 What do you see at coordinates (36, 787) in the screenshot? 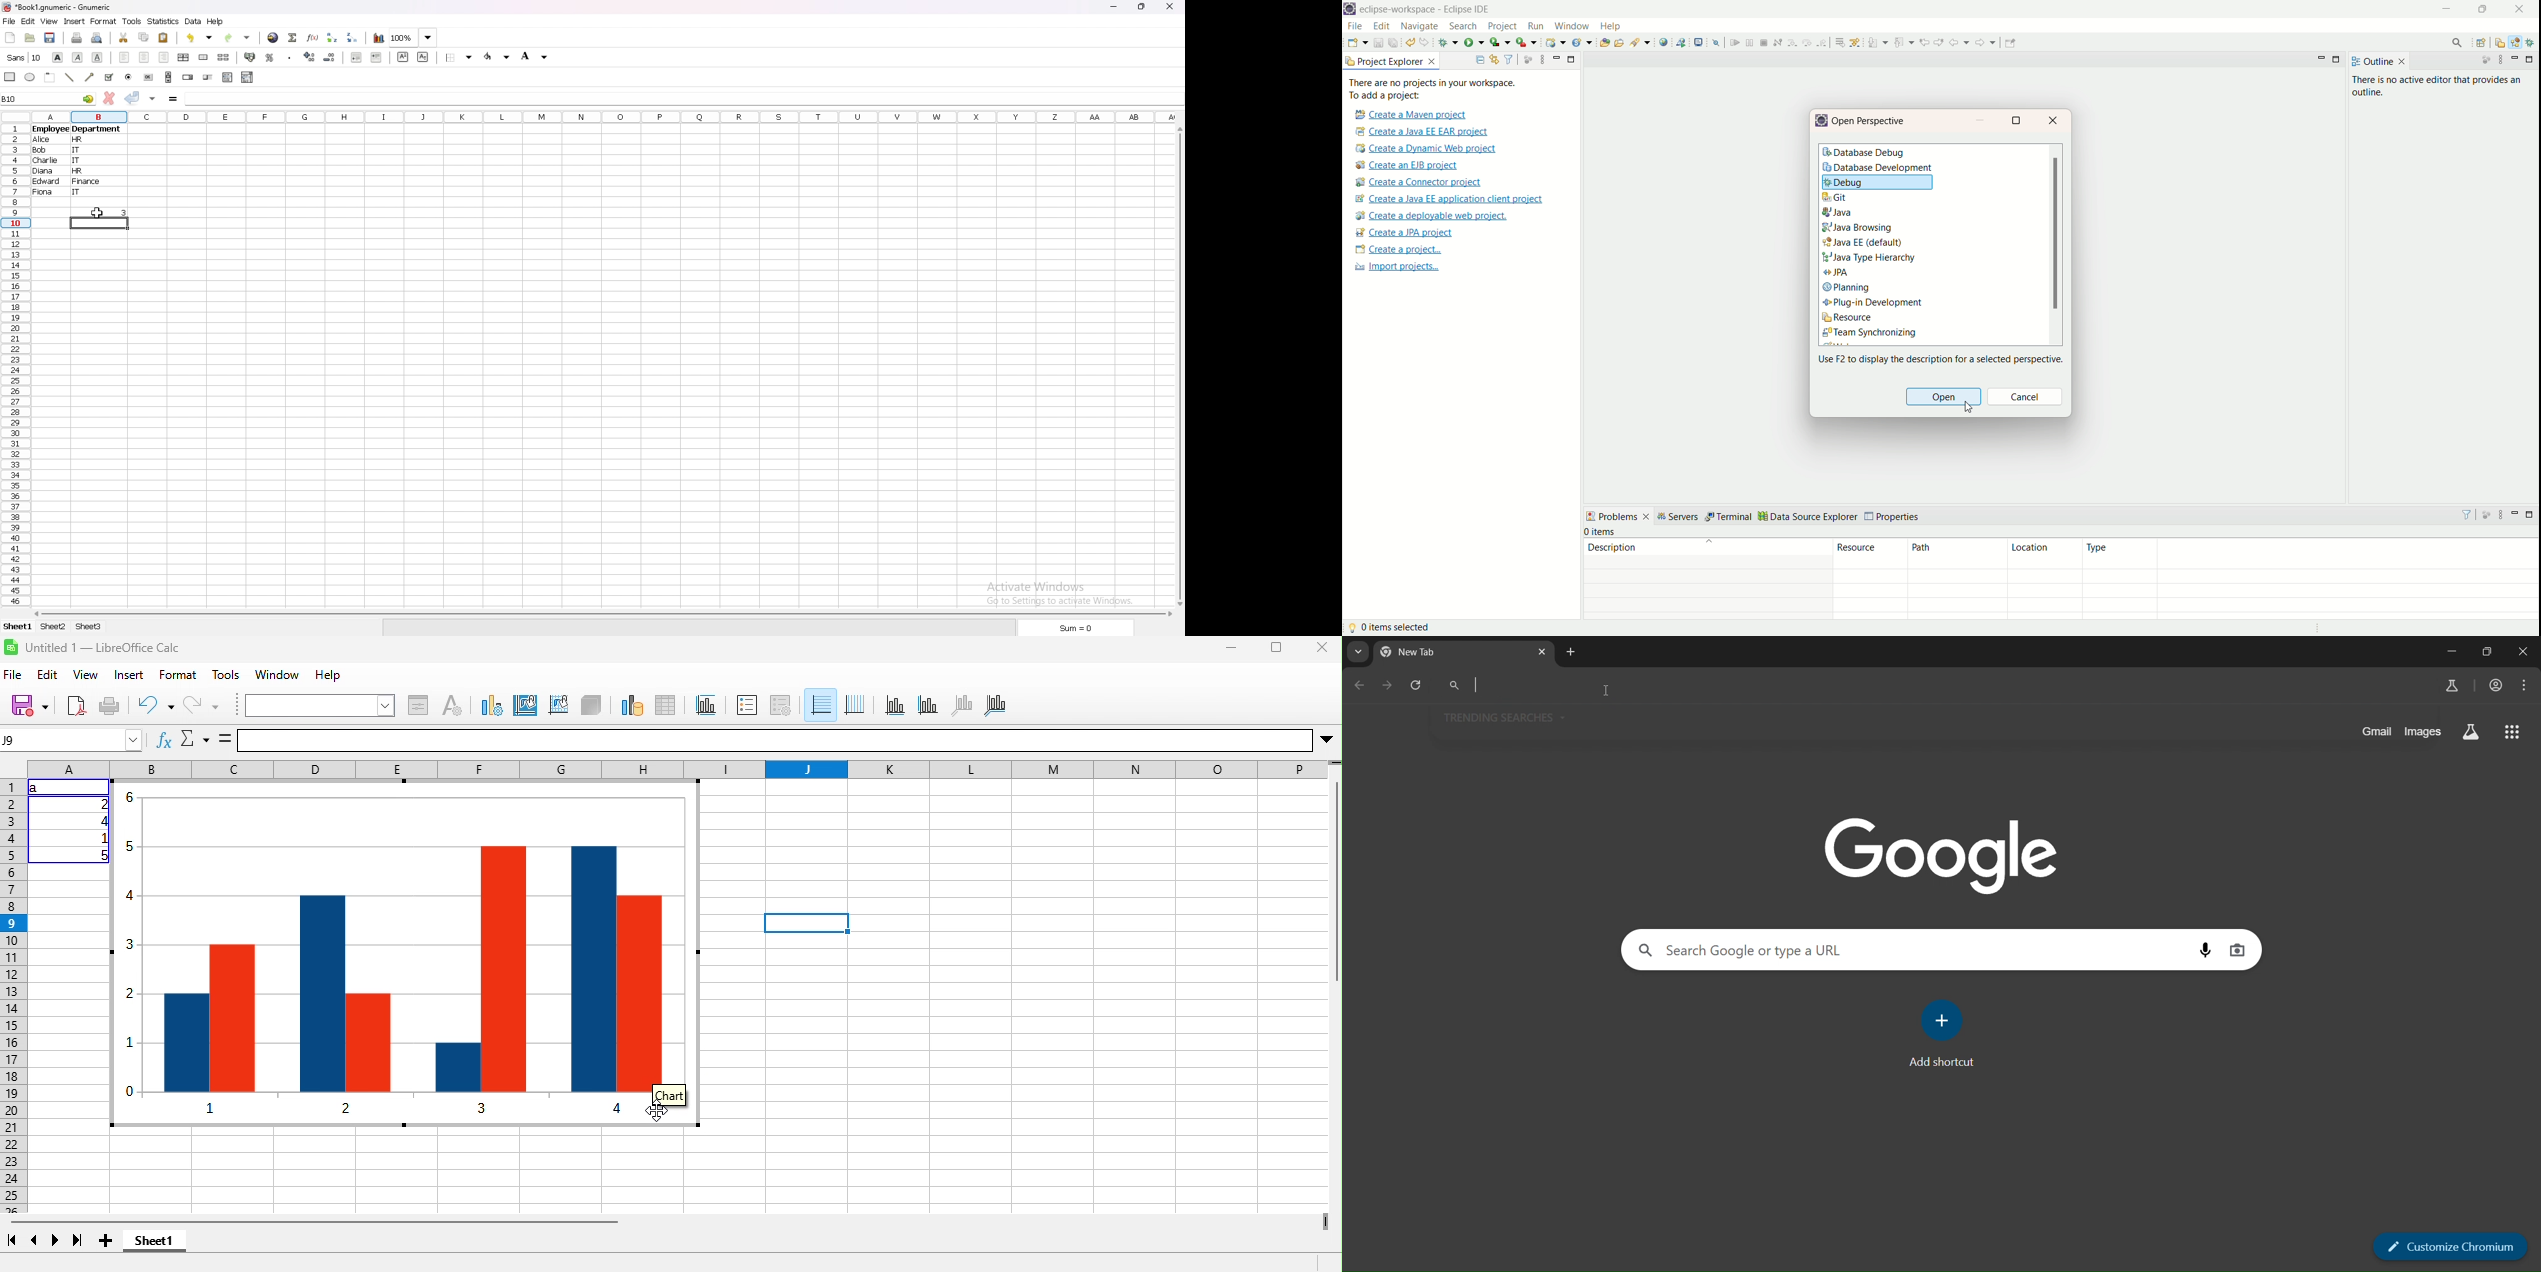
I see `a` at bounding box center [36, 787].